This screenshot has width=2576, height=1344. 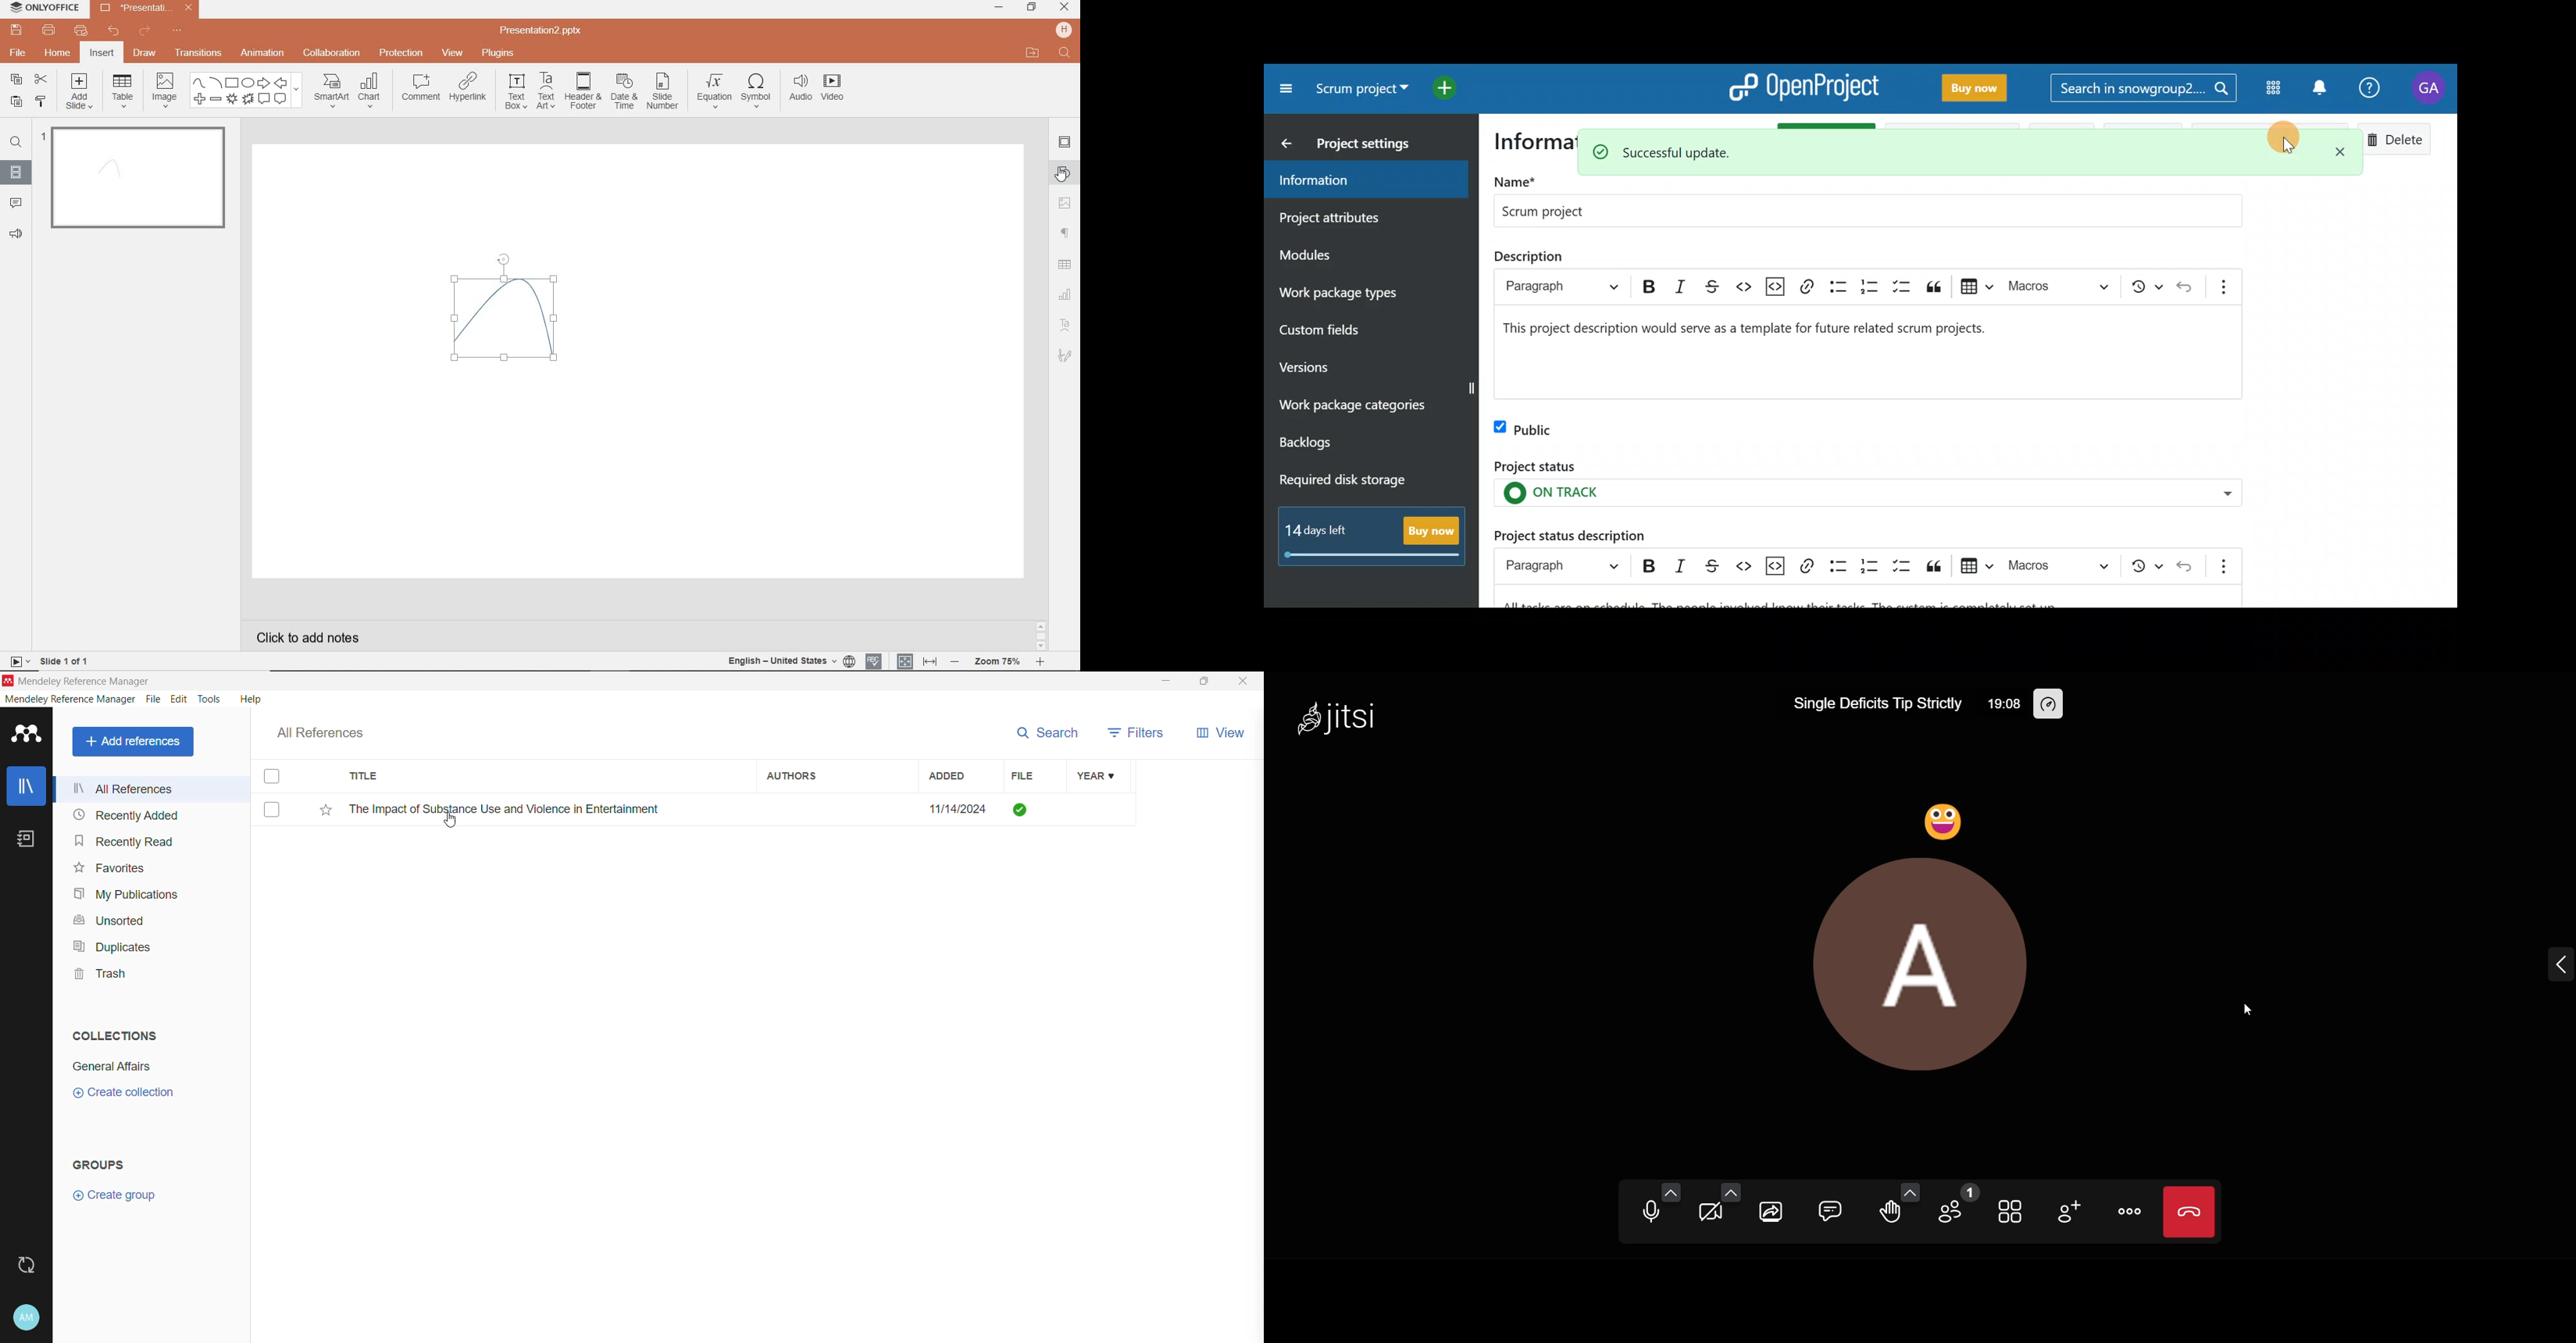 I want to click on cursor, so click(x=450, y=825).